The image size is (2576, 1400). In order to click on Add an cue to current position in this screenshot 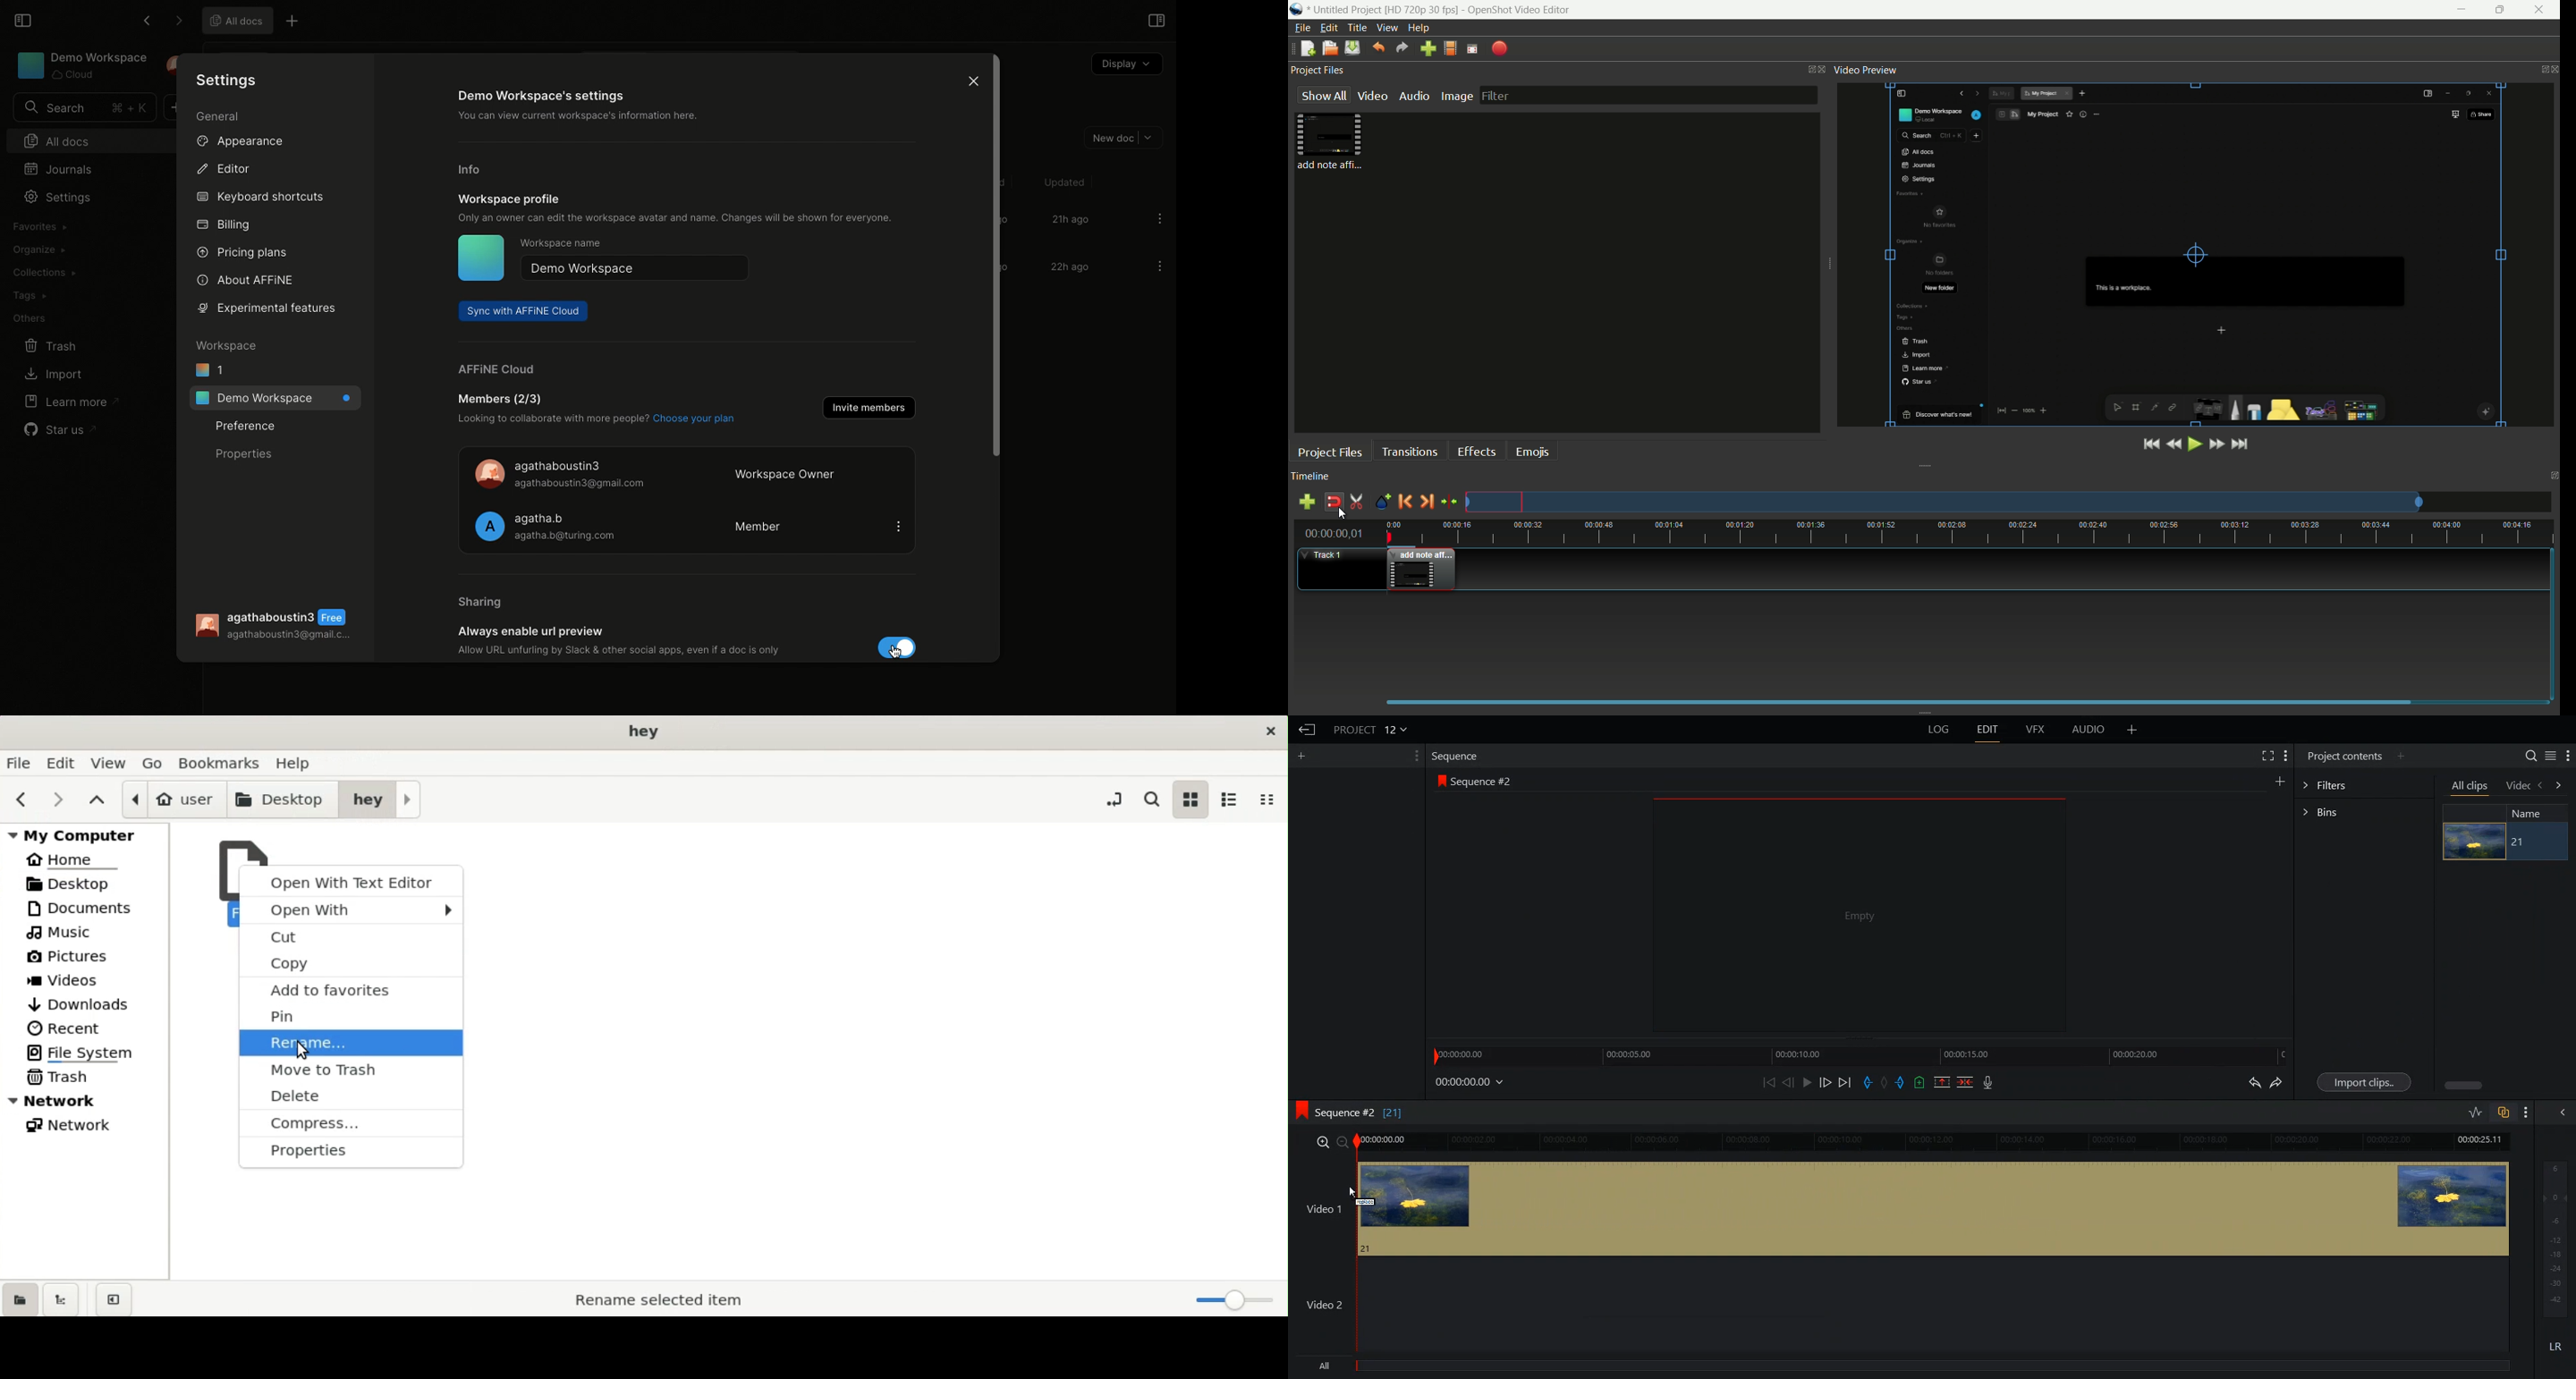, I will do `click(1920, 1082)`.